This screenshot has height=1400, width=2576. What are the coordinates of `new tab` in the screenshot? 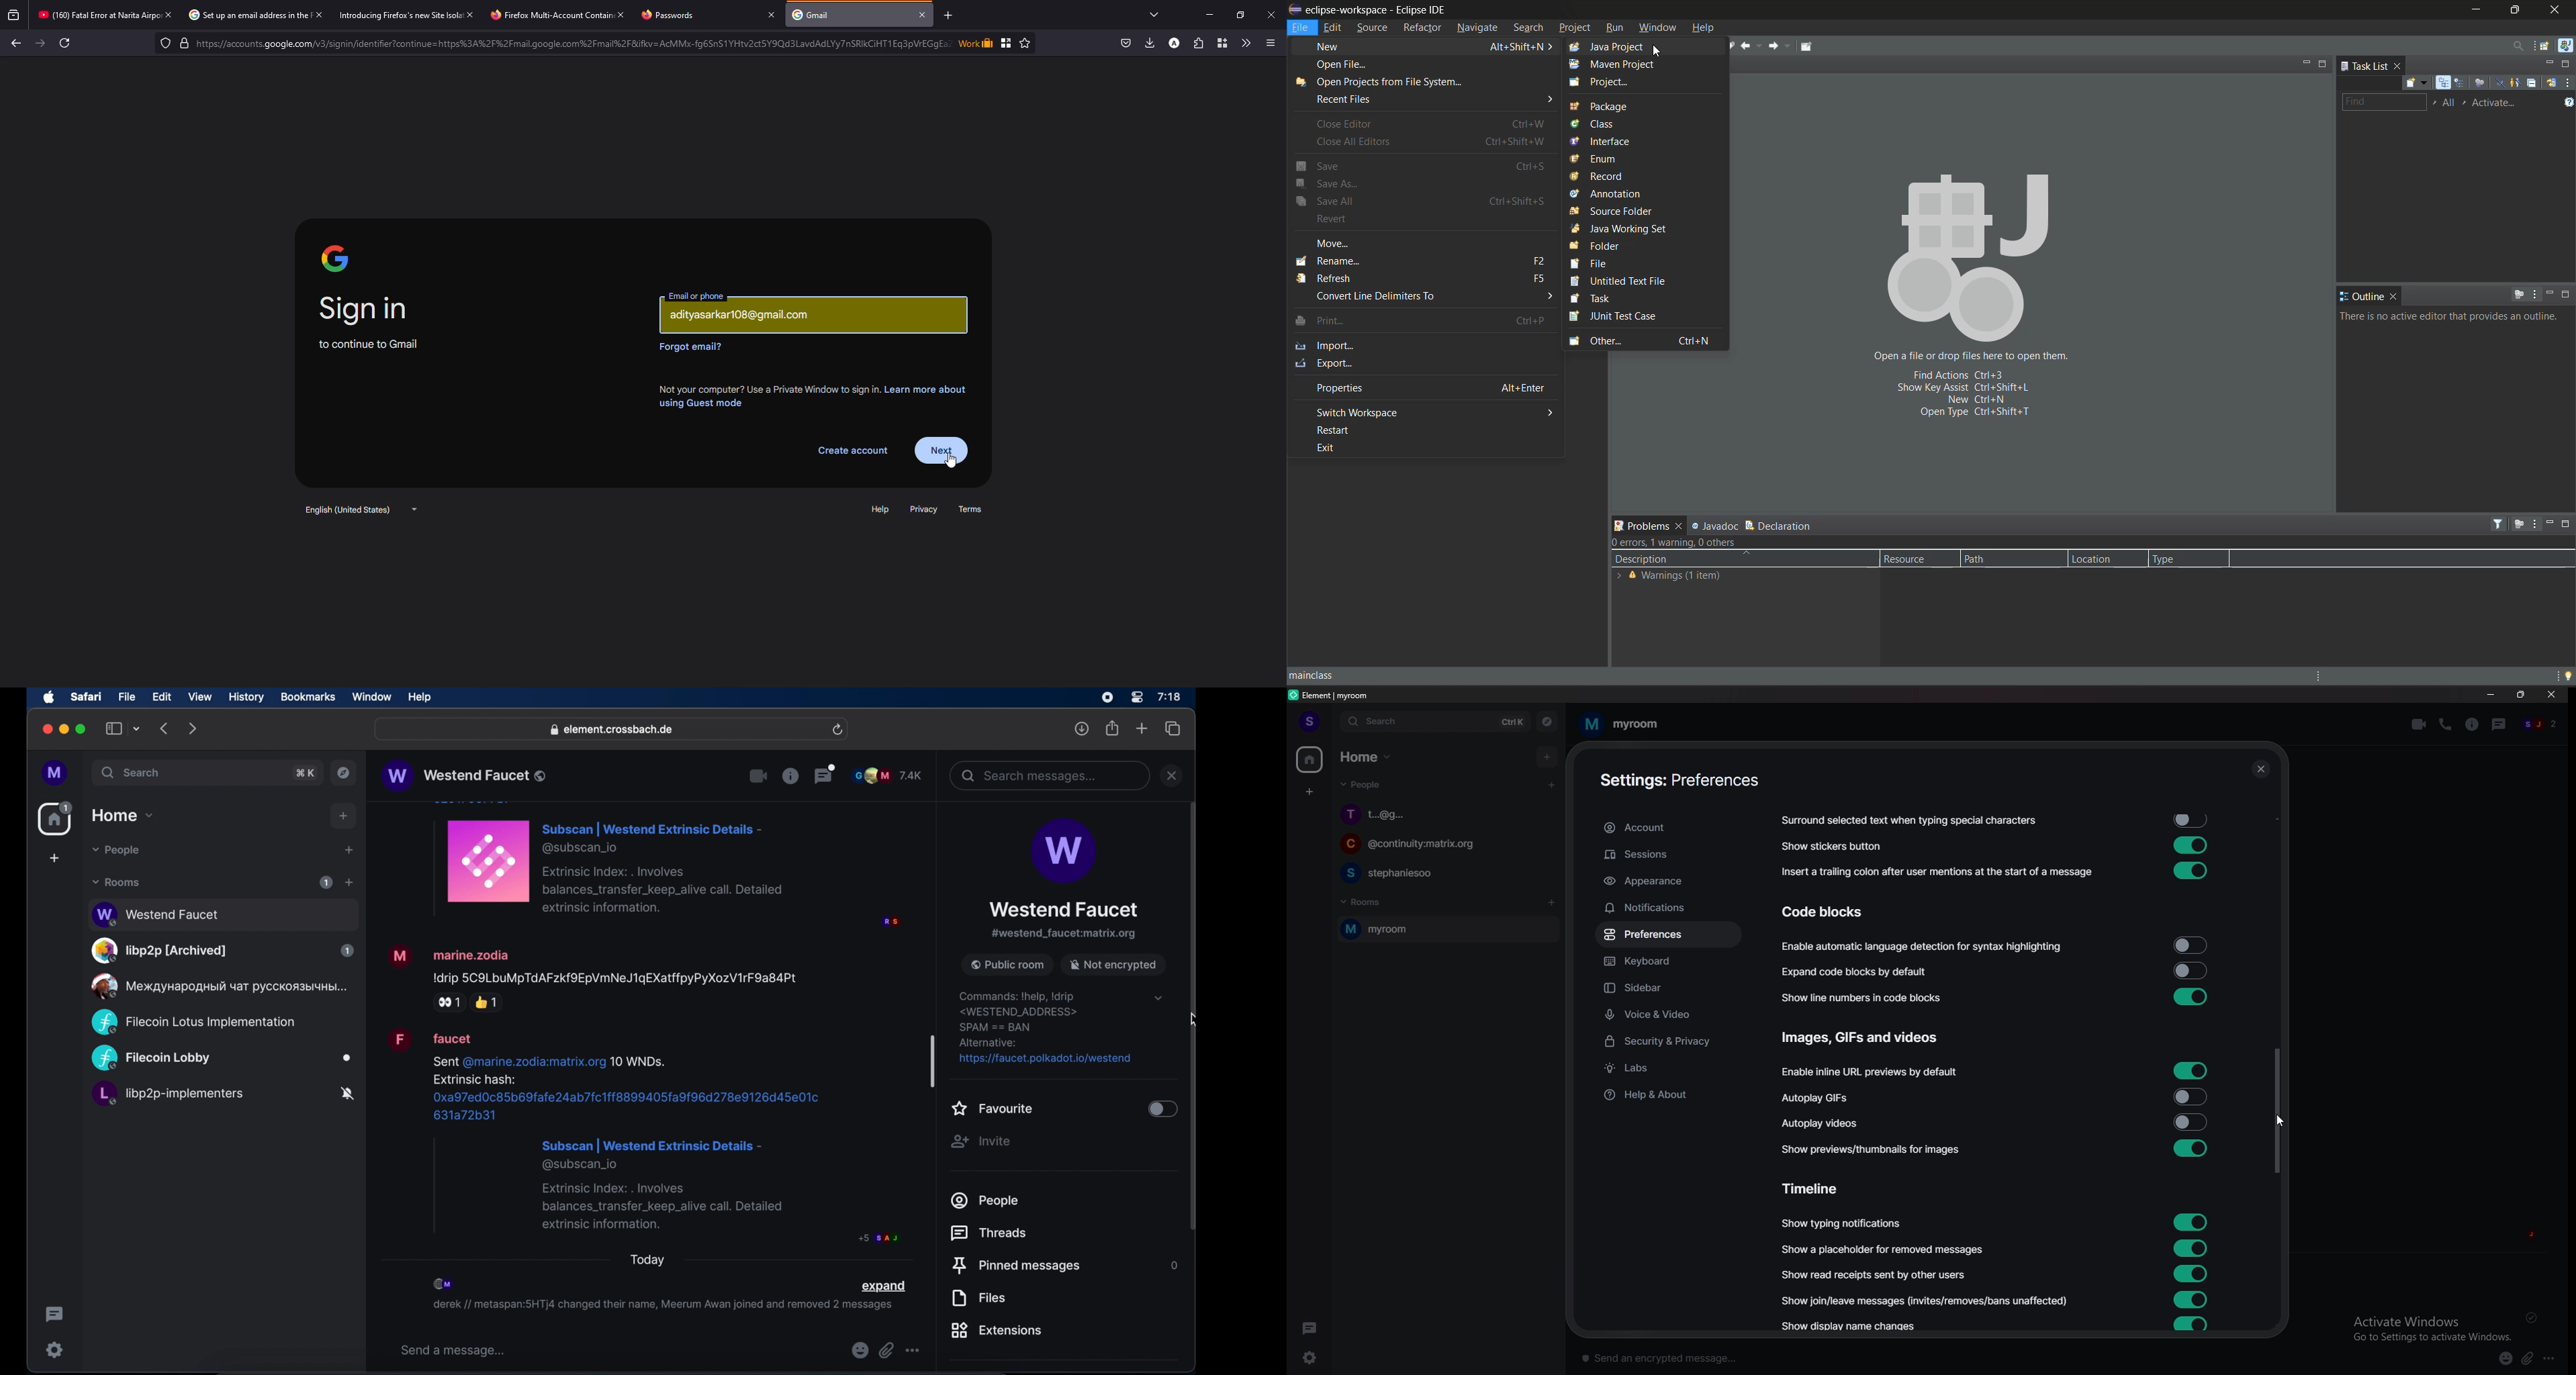 It's located at (1142, 728).